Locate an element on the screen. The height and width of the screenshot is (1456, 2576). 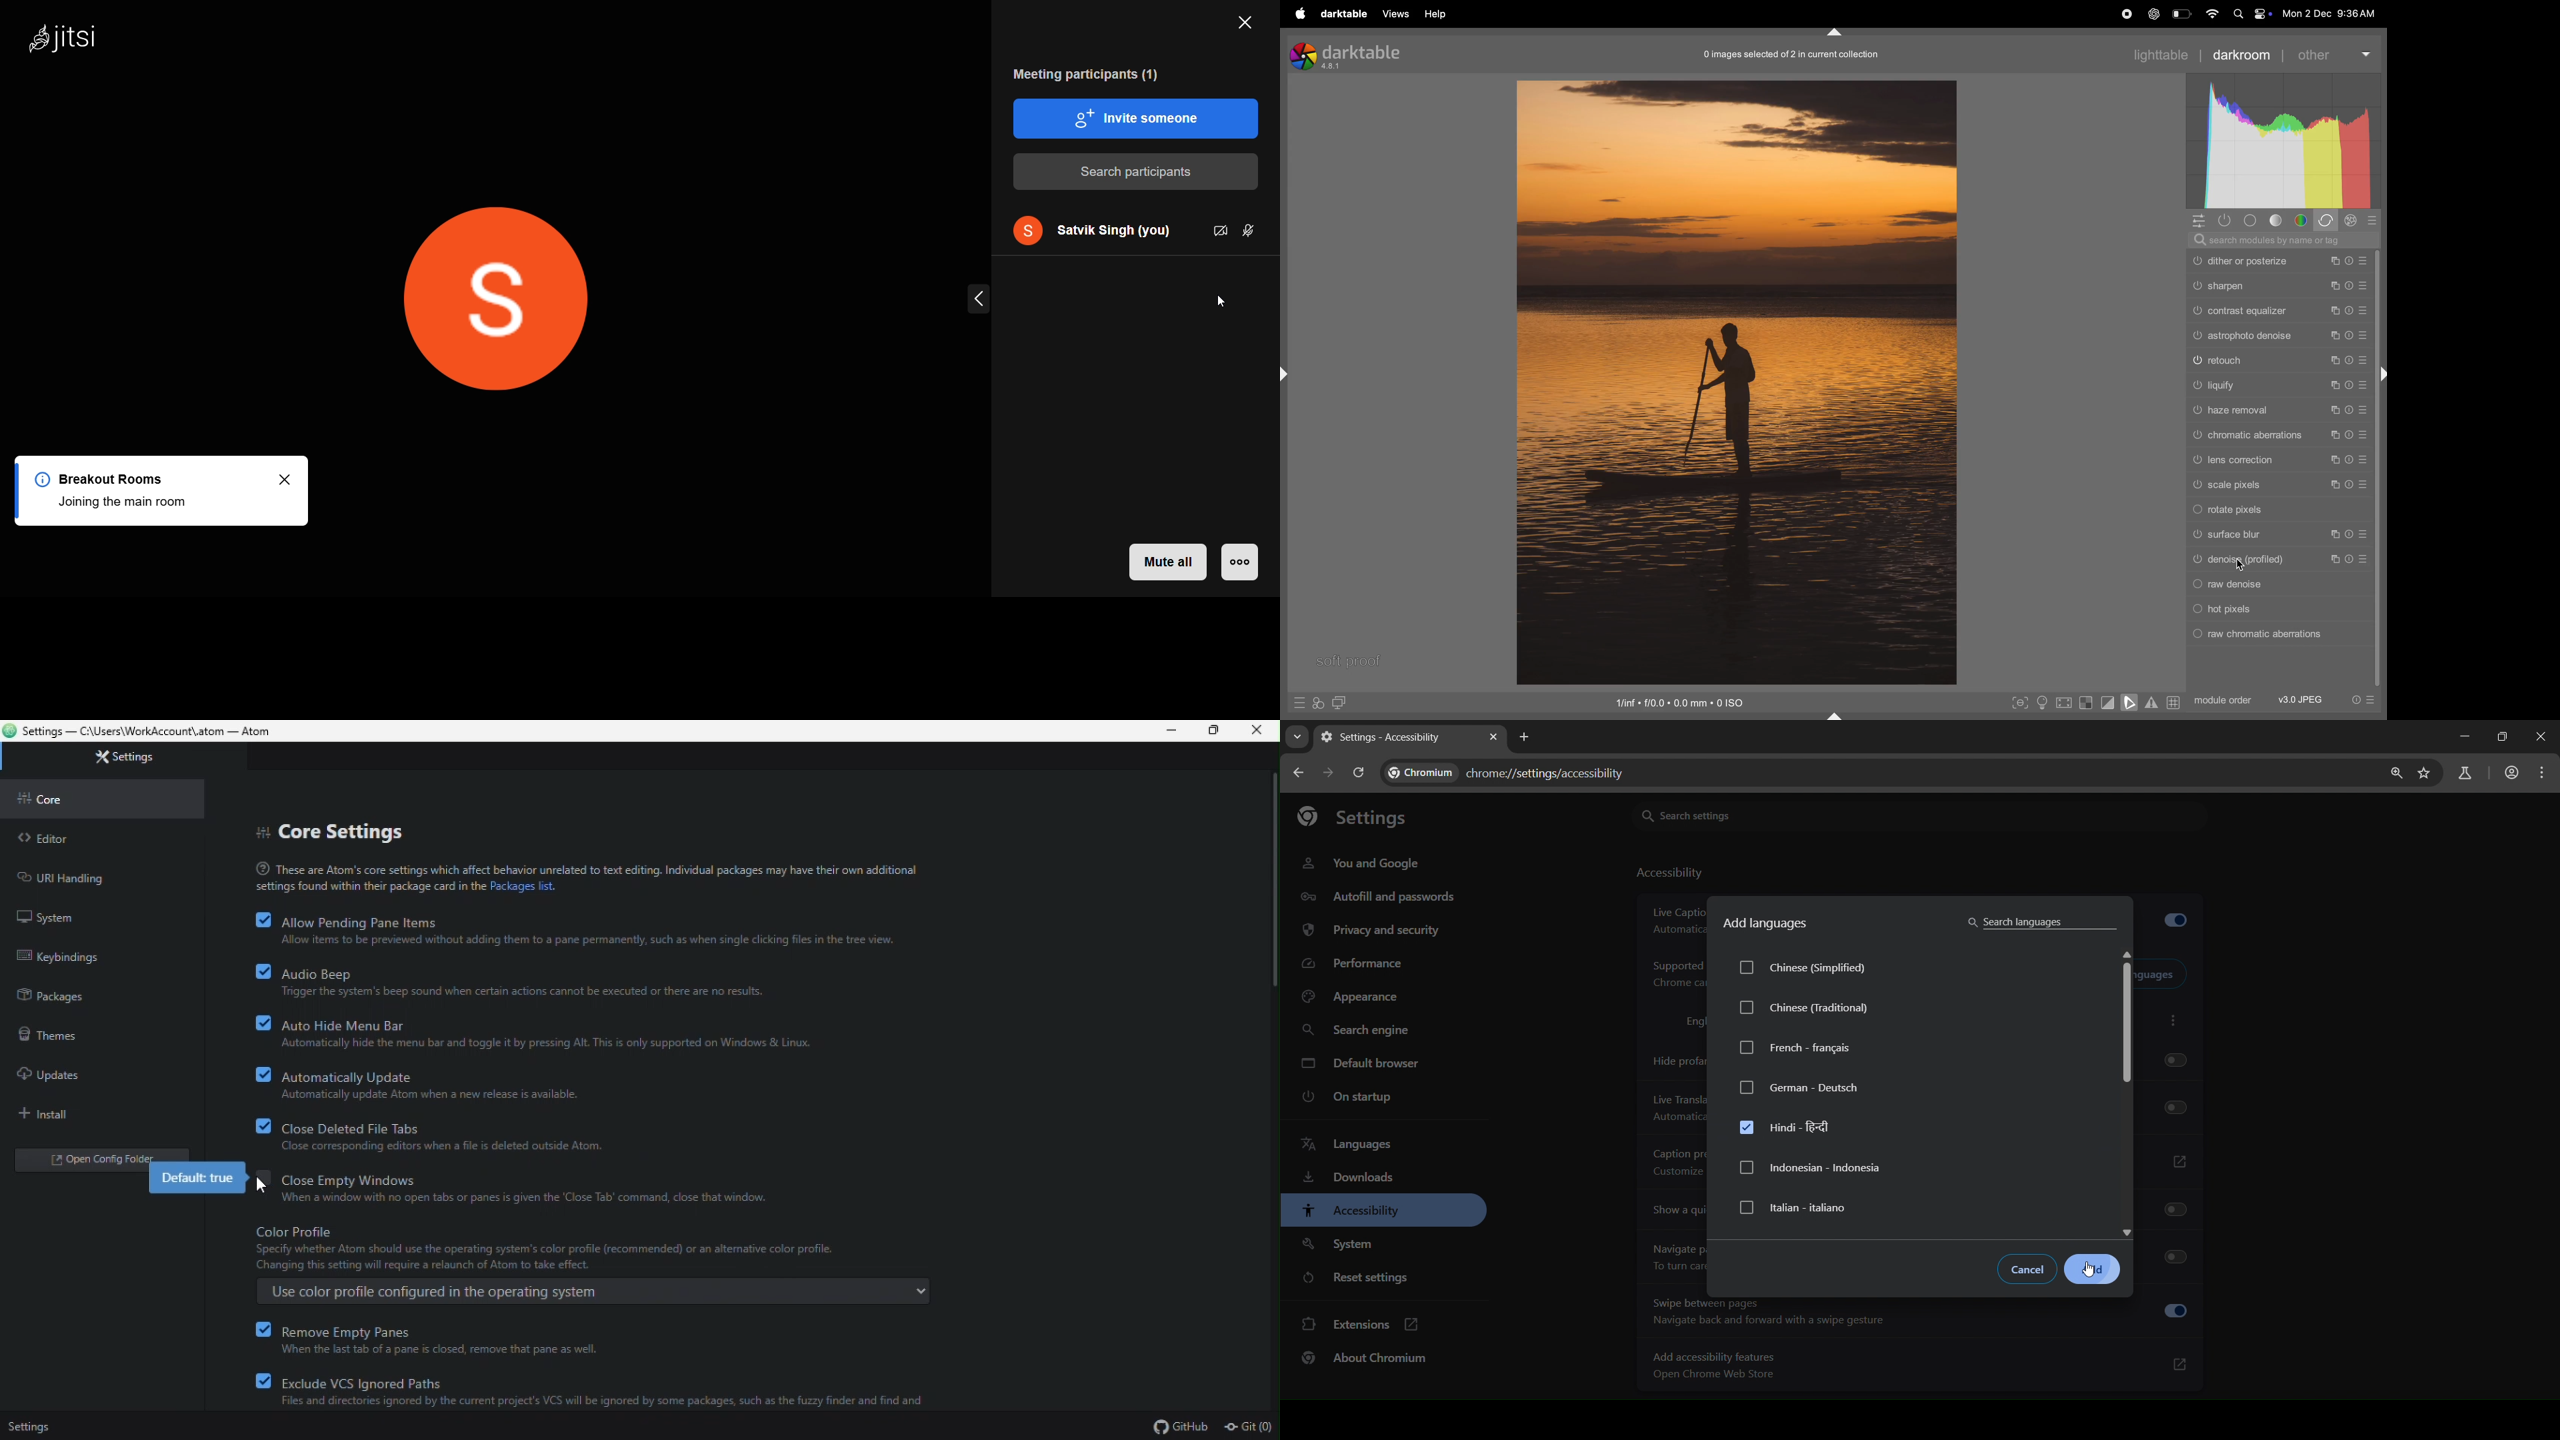
scroll up is located at coordinates (2127, 952).